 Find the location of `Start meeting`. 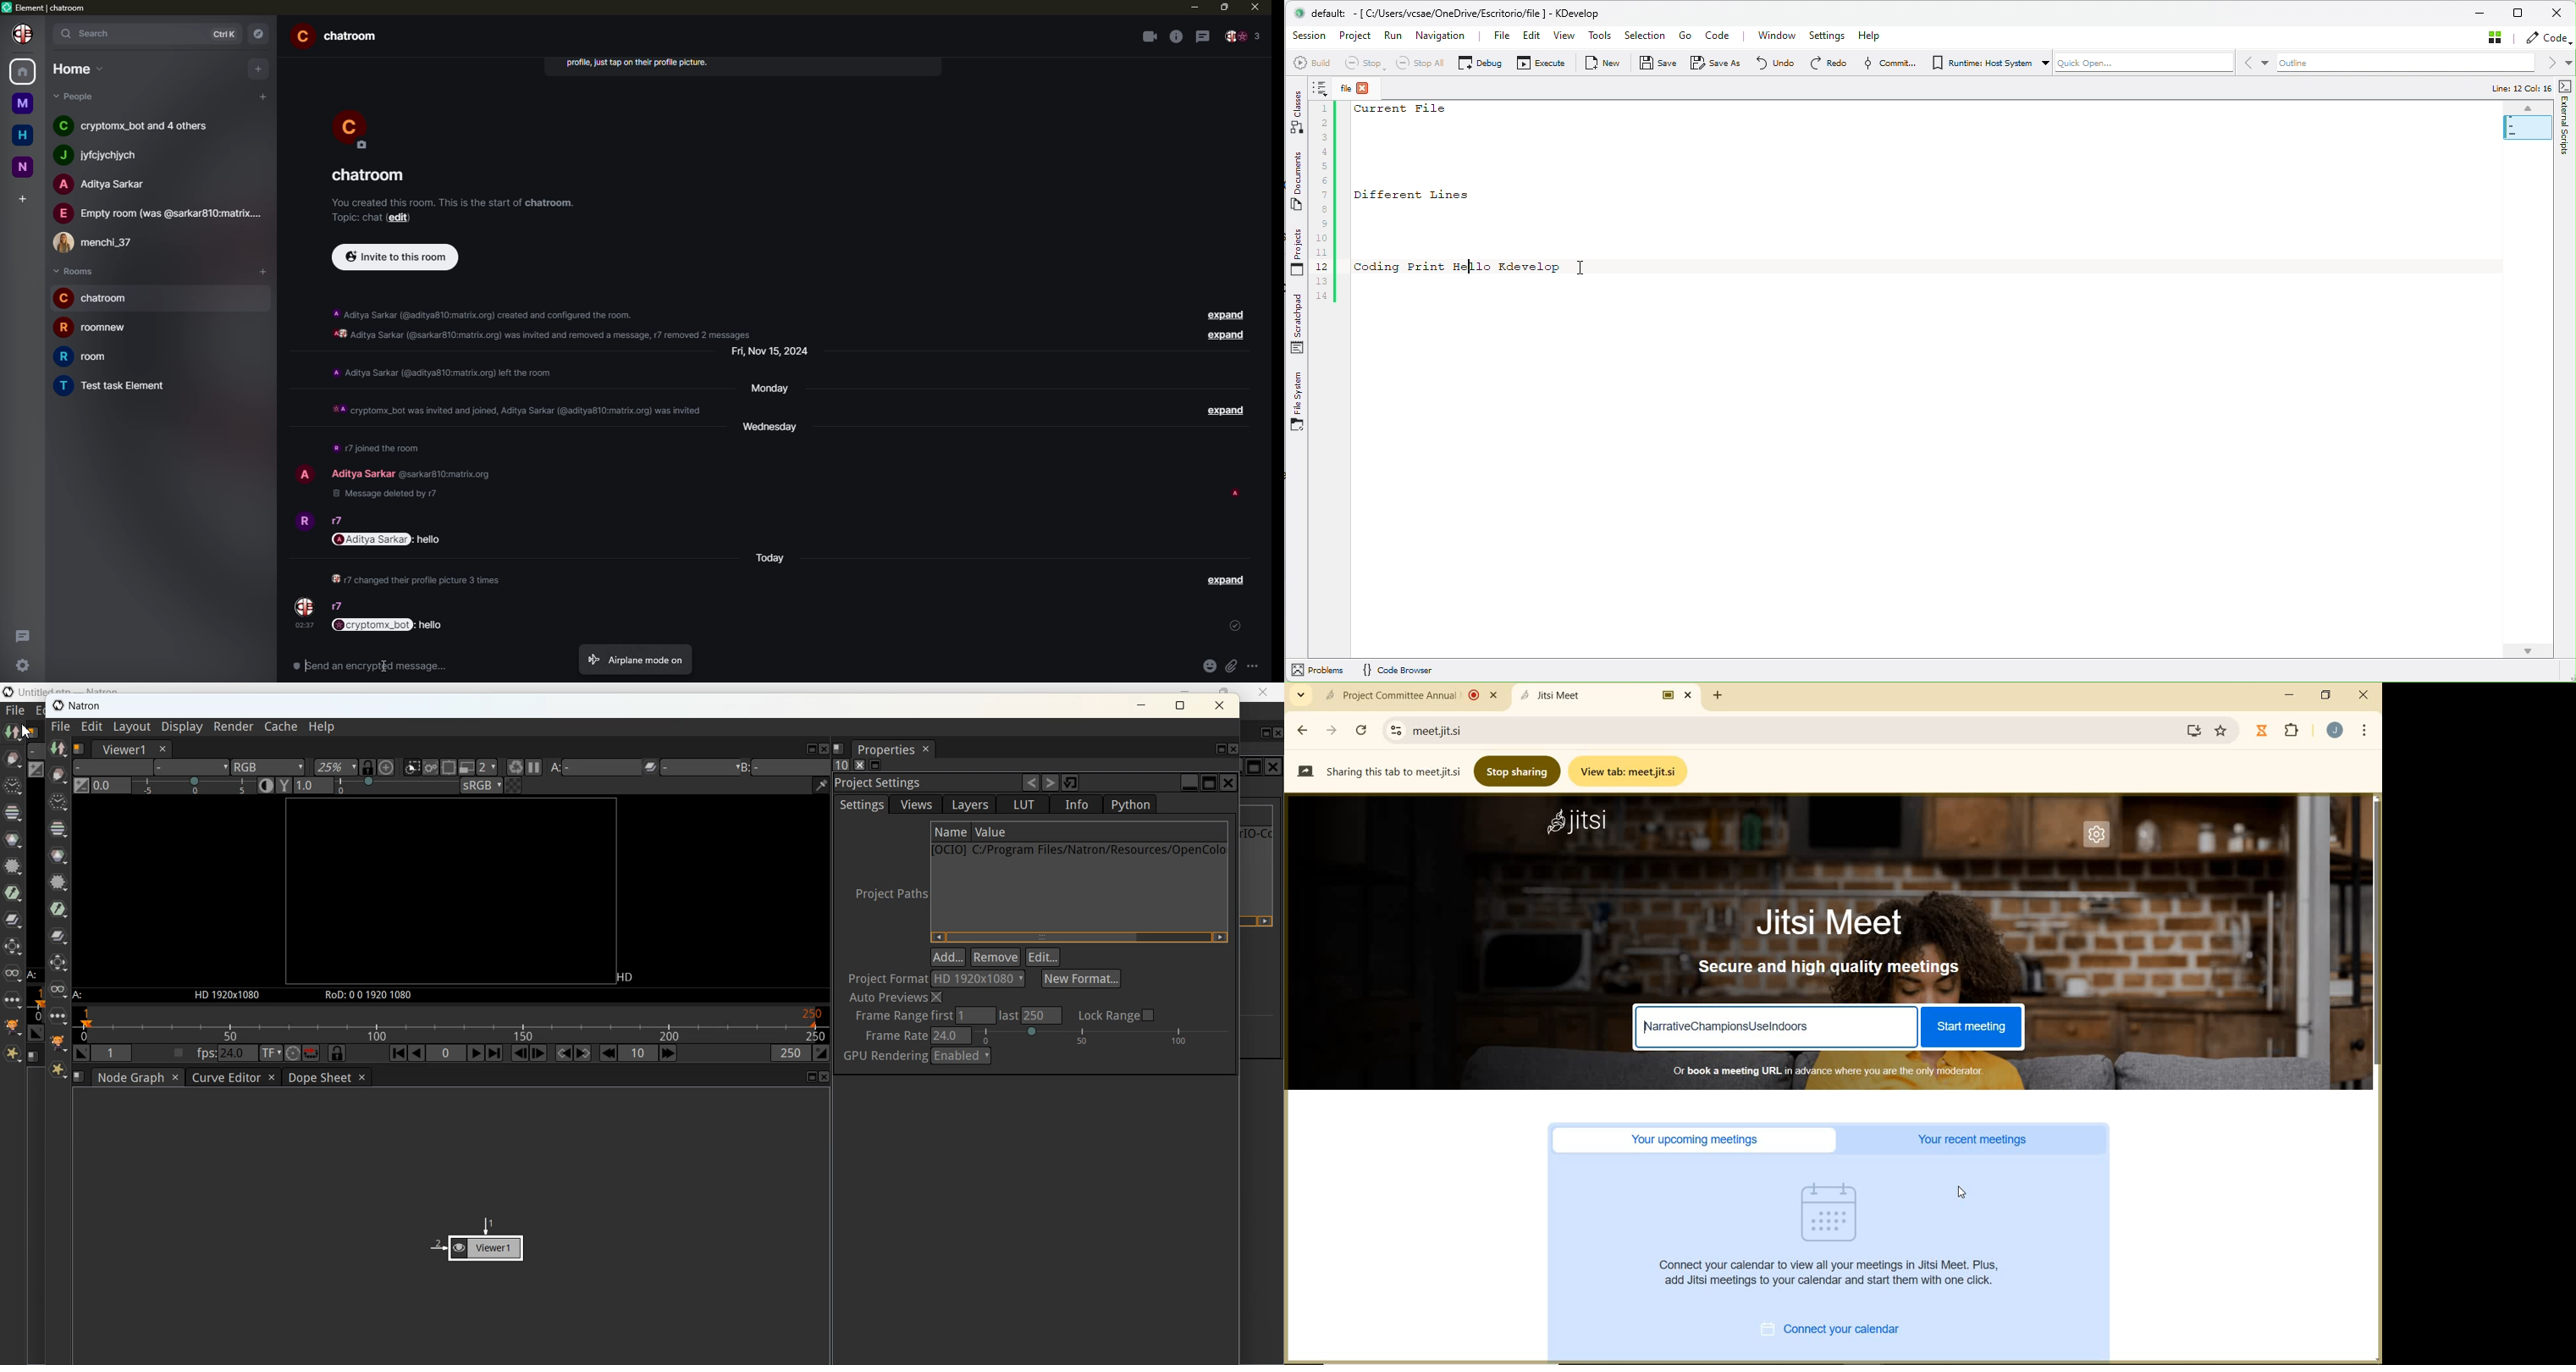

Start meeting is located at coordinates (1970, 1027).